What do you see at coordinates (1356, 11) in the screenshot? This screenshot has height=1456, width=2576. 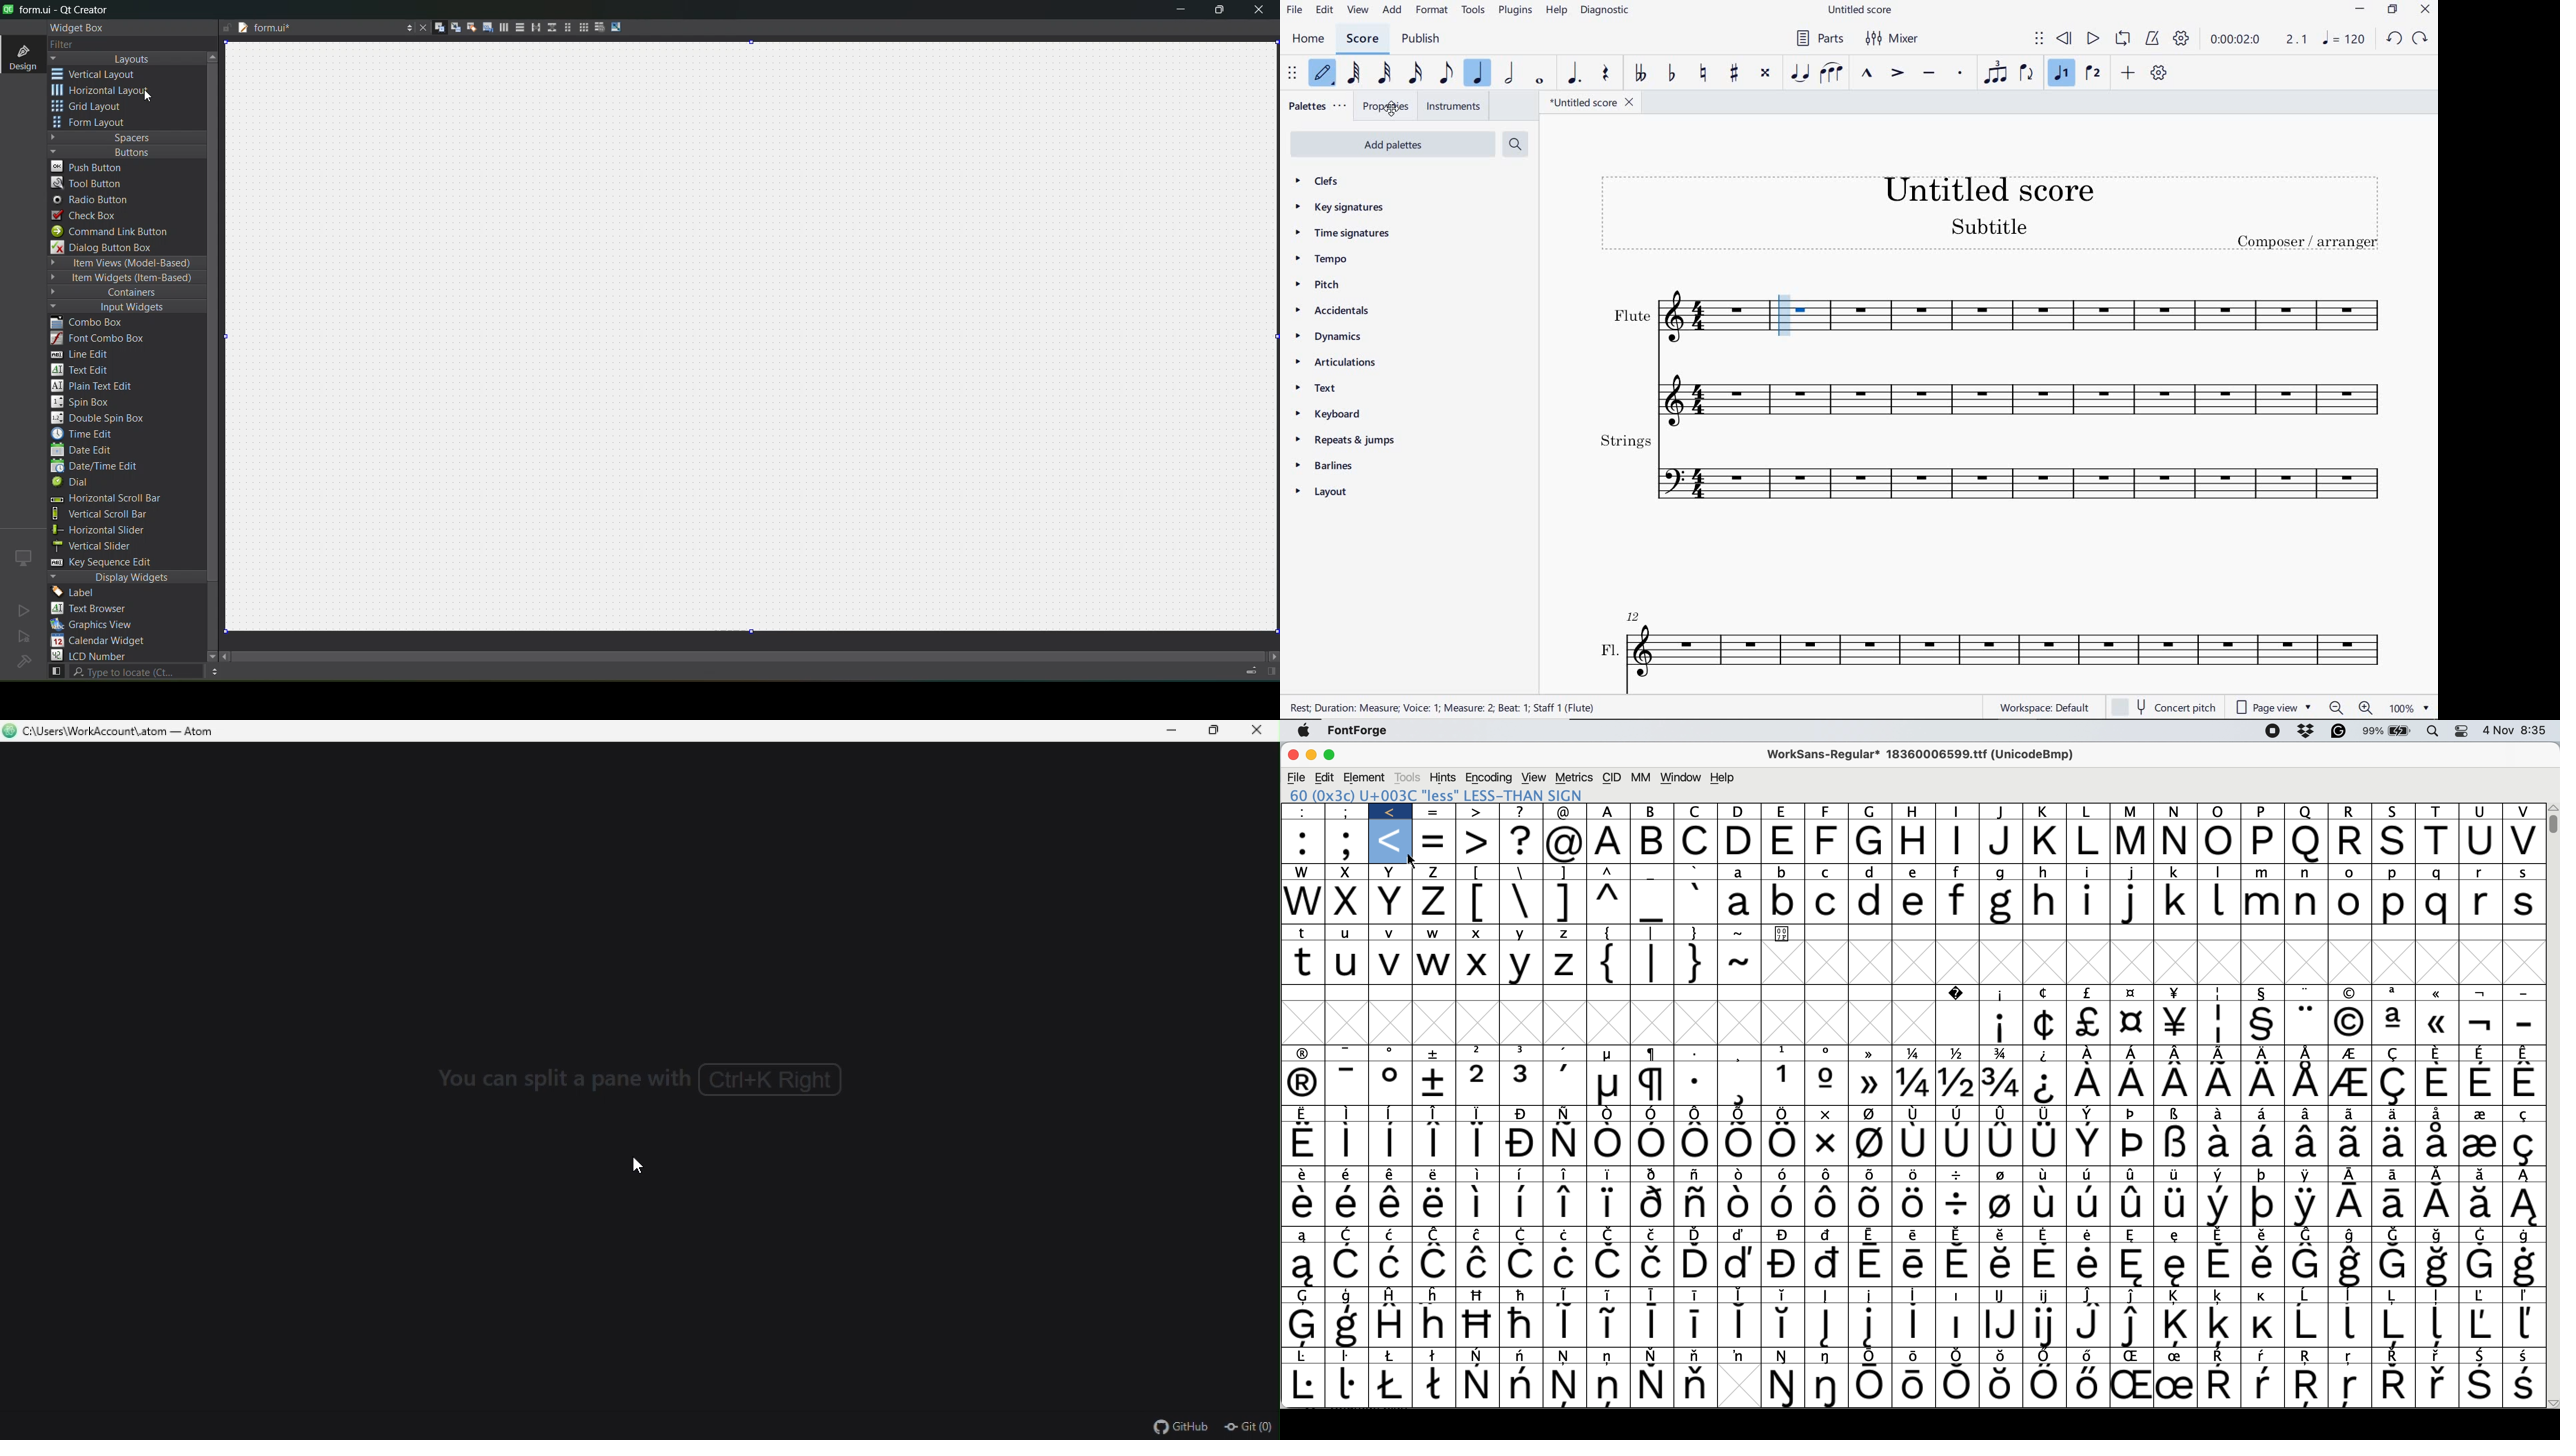 I see `view` at bounding box center [1356, 11].